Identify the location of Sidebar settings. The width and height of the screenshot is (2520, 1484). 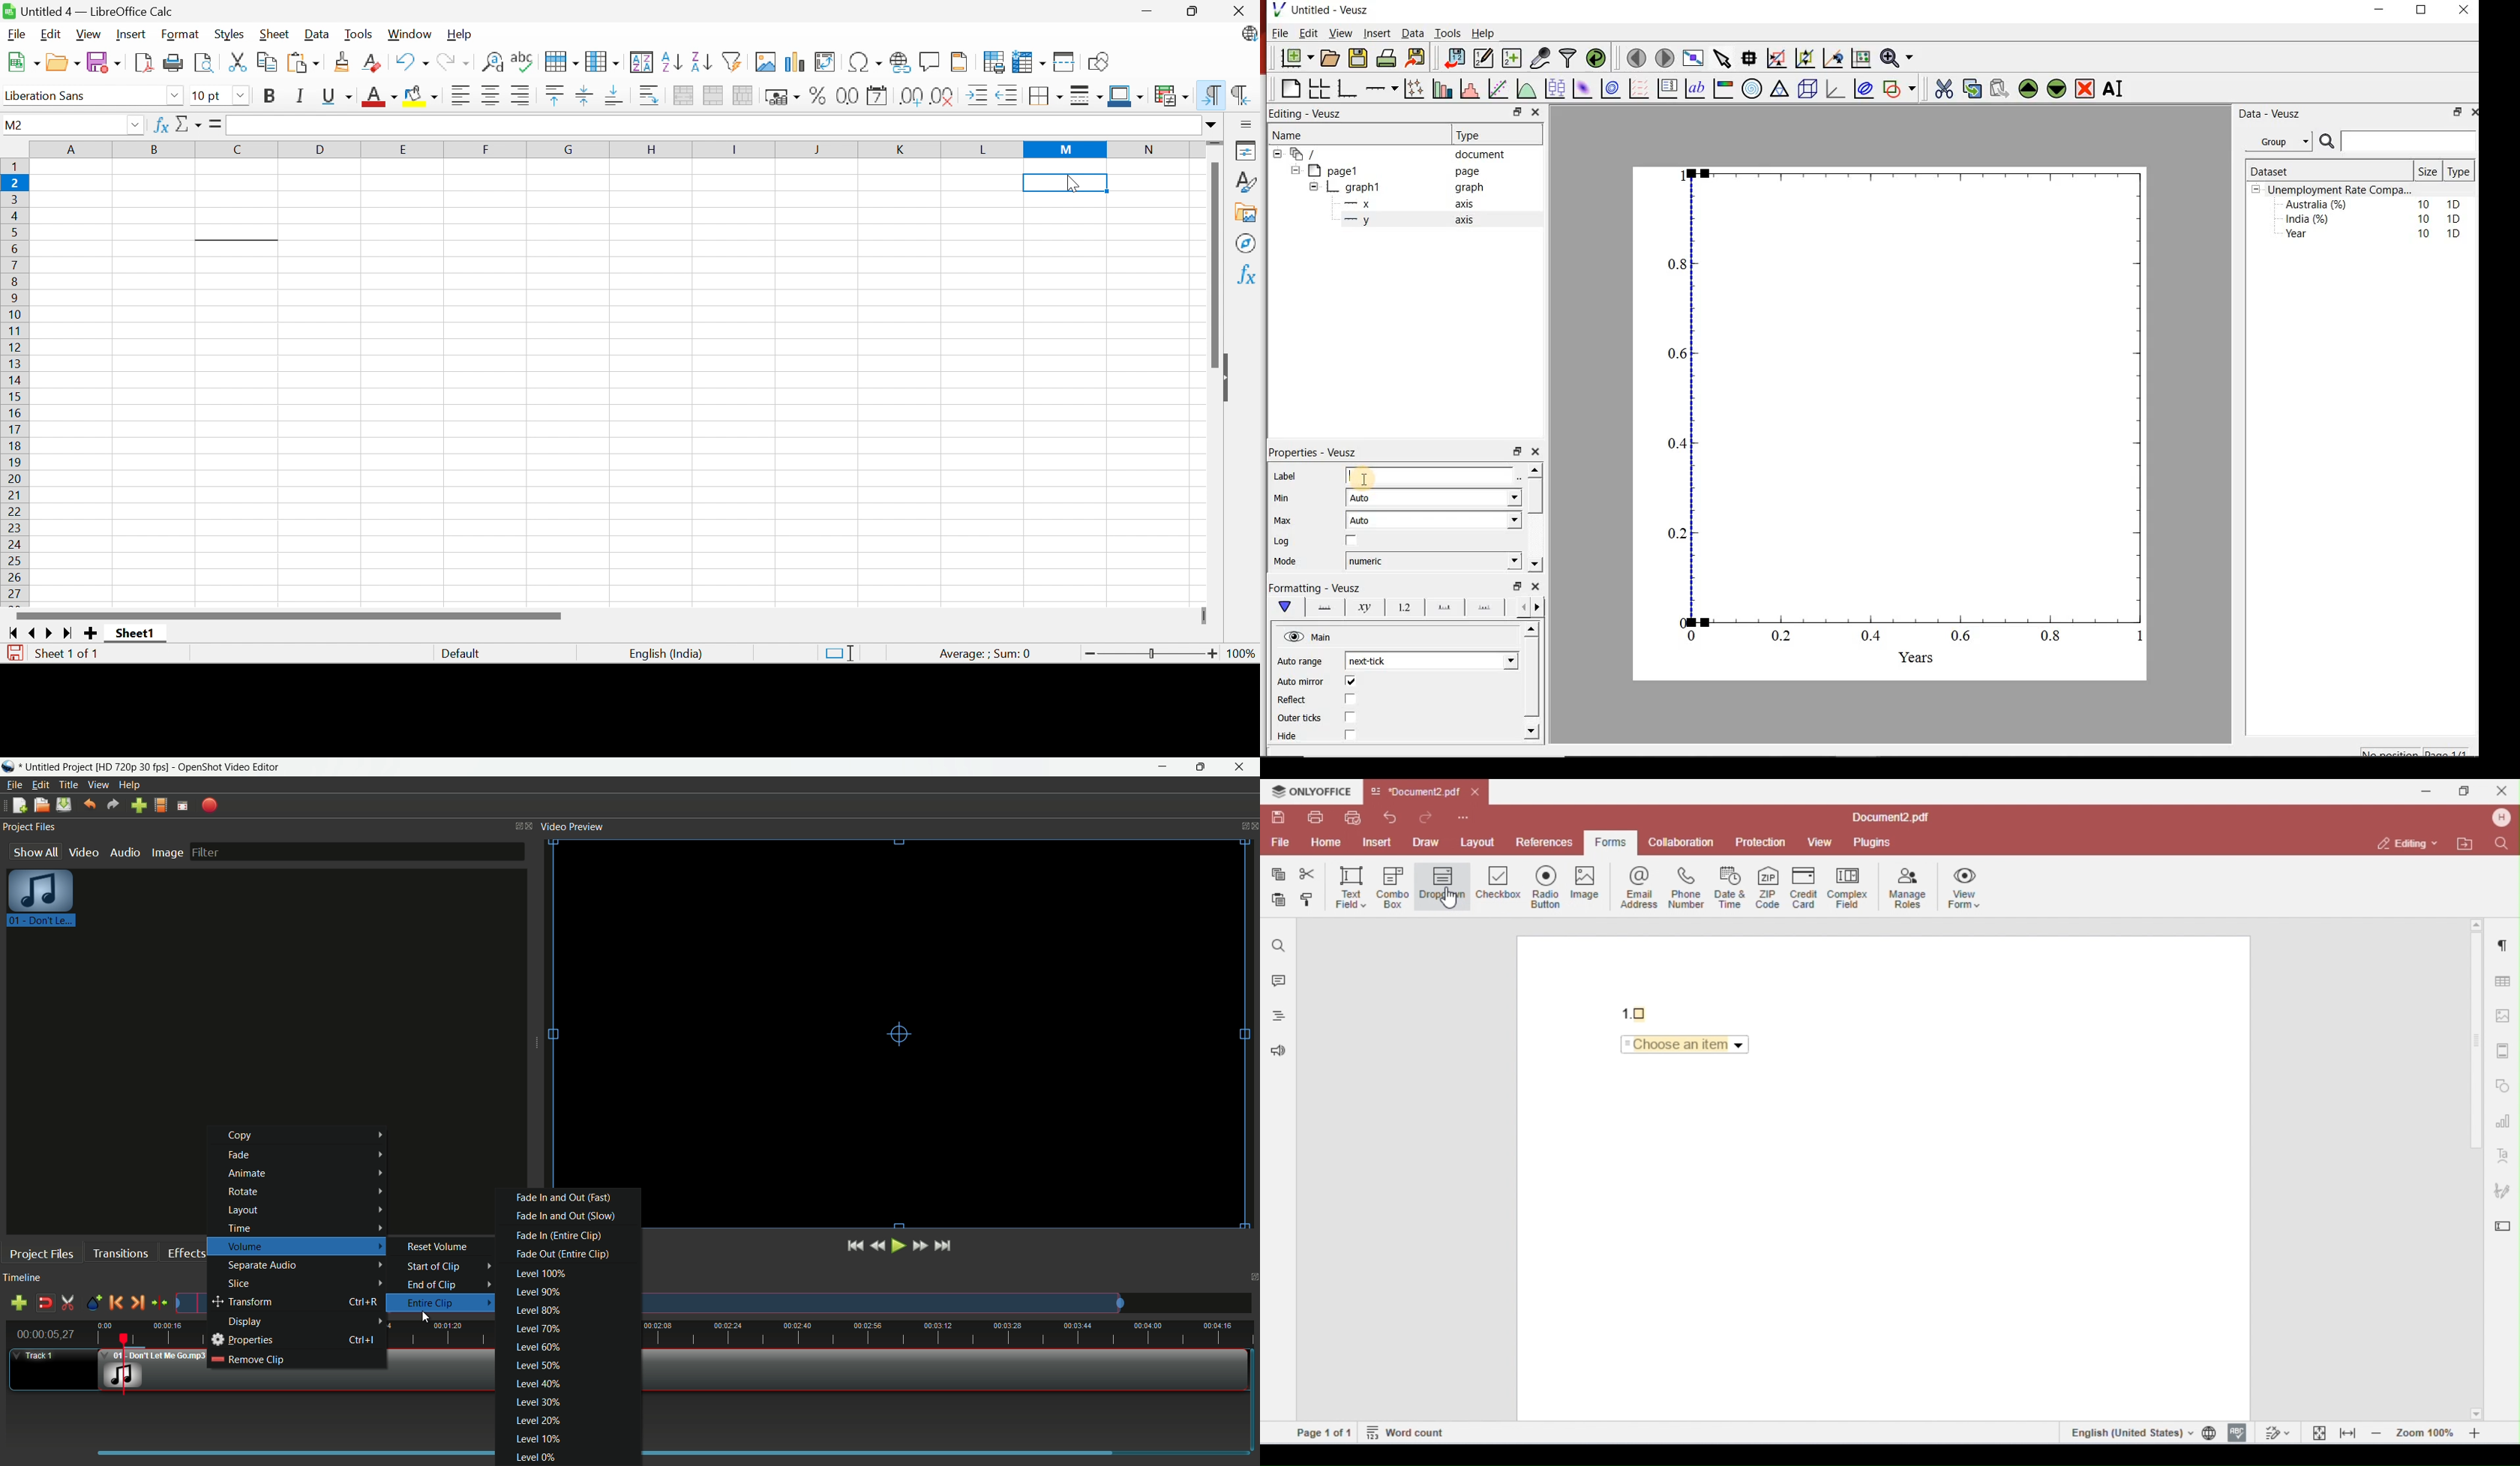
(1248, 124).